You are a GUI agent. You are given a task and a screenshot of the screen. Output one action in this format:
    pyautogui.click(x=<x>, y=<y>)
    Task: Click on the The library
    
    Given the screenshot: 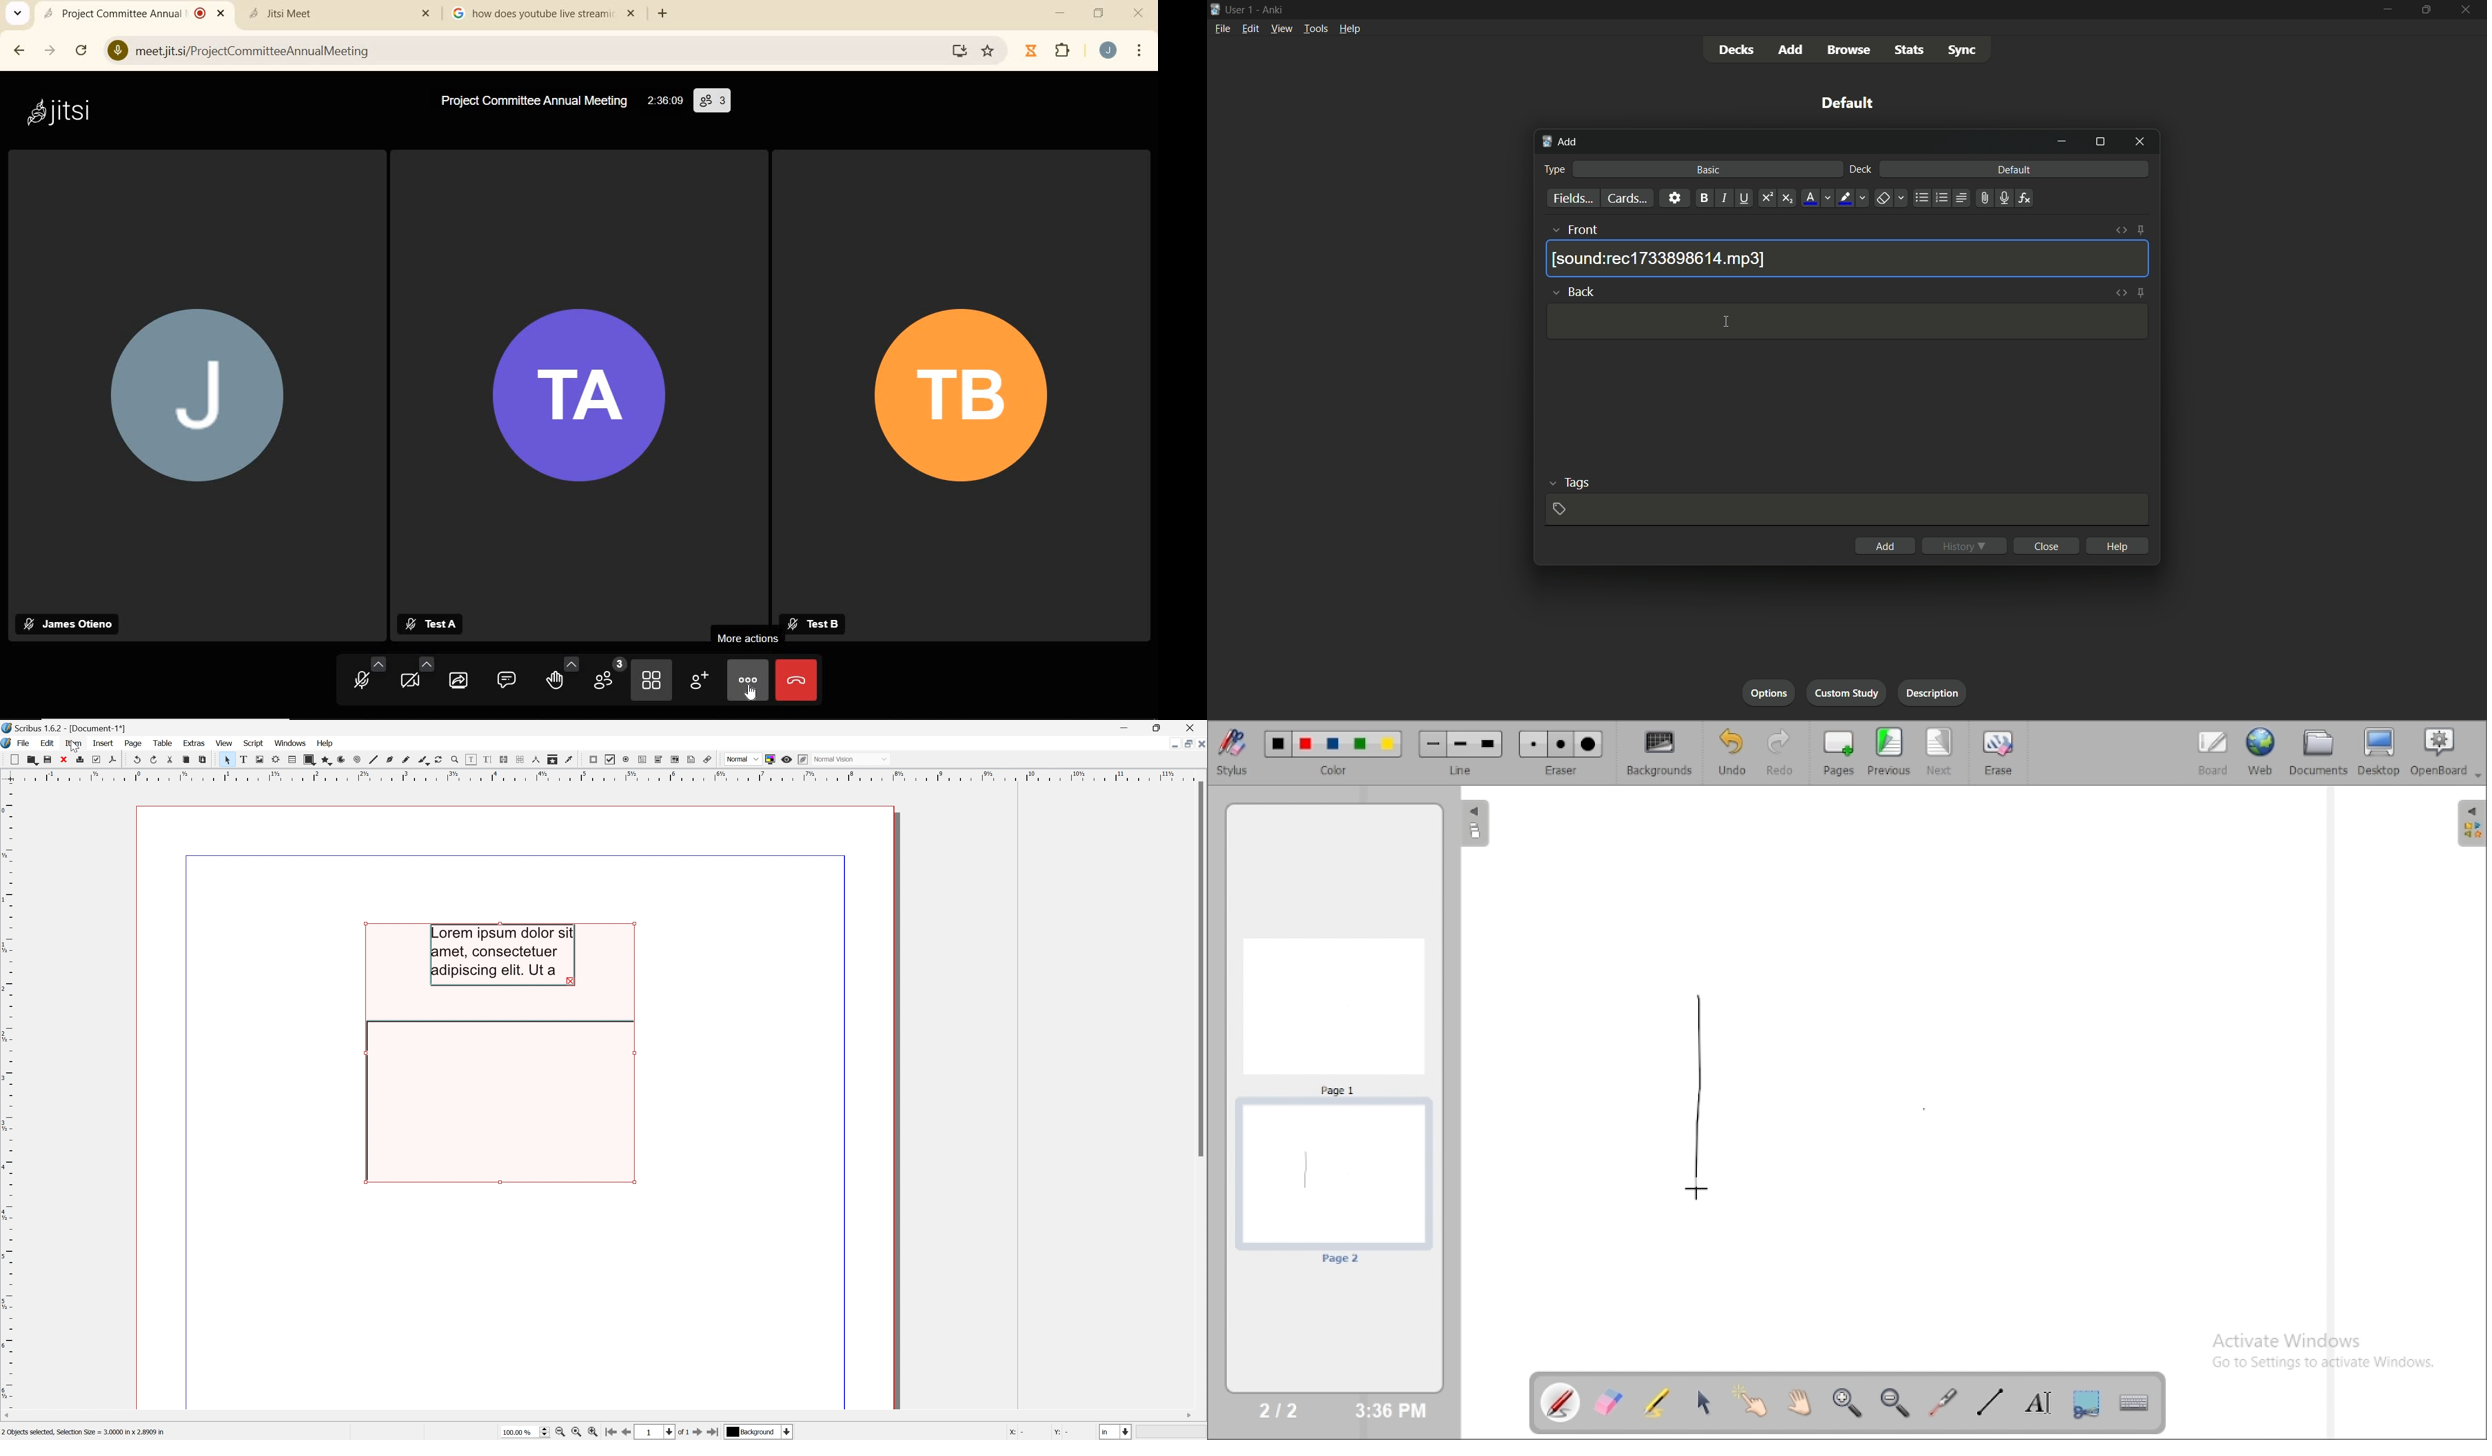 What is the action you would take?
    pyautogui.click(x=2471, y=822)
    